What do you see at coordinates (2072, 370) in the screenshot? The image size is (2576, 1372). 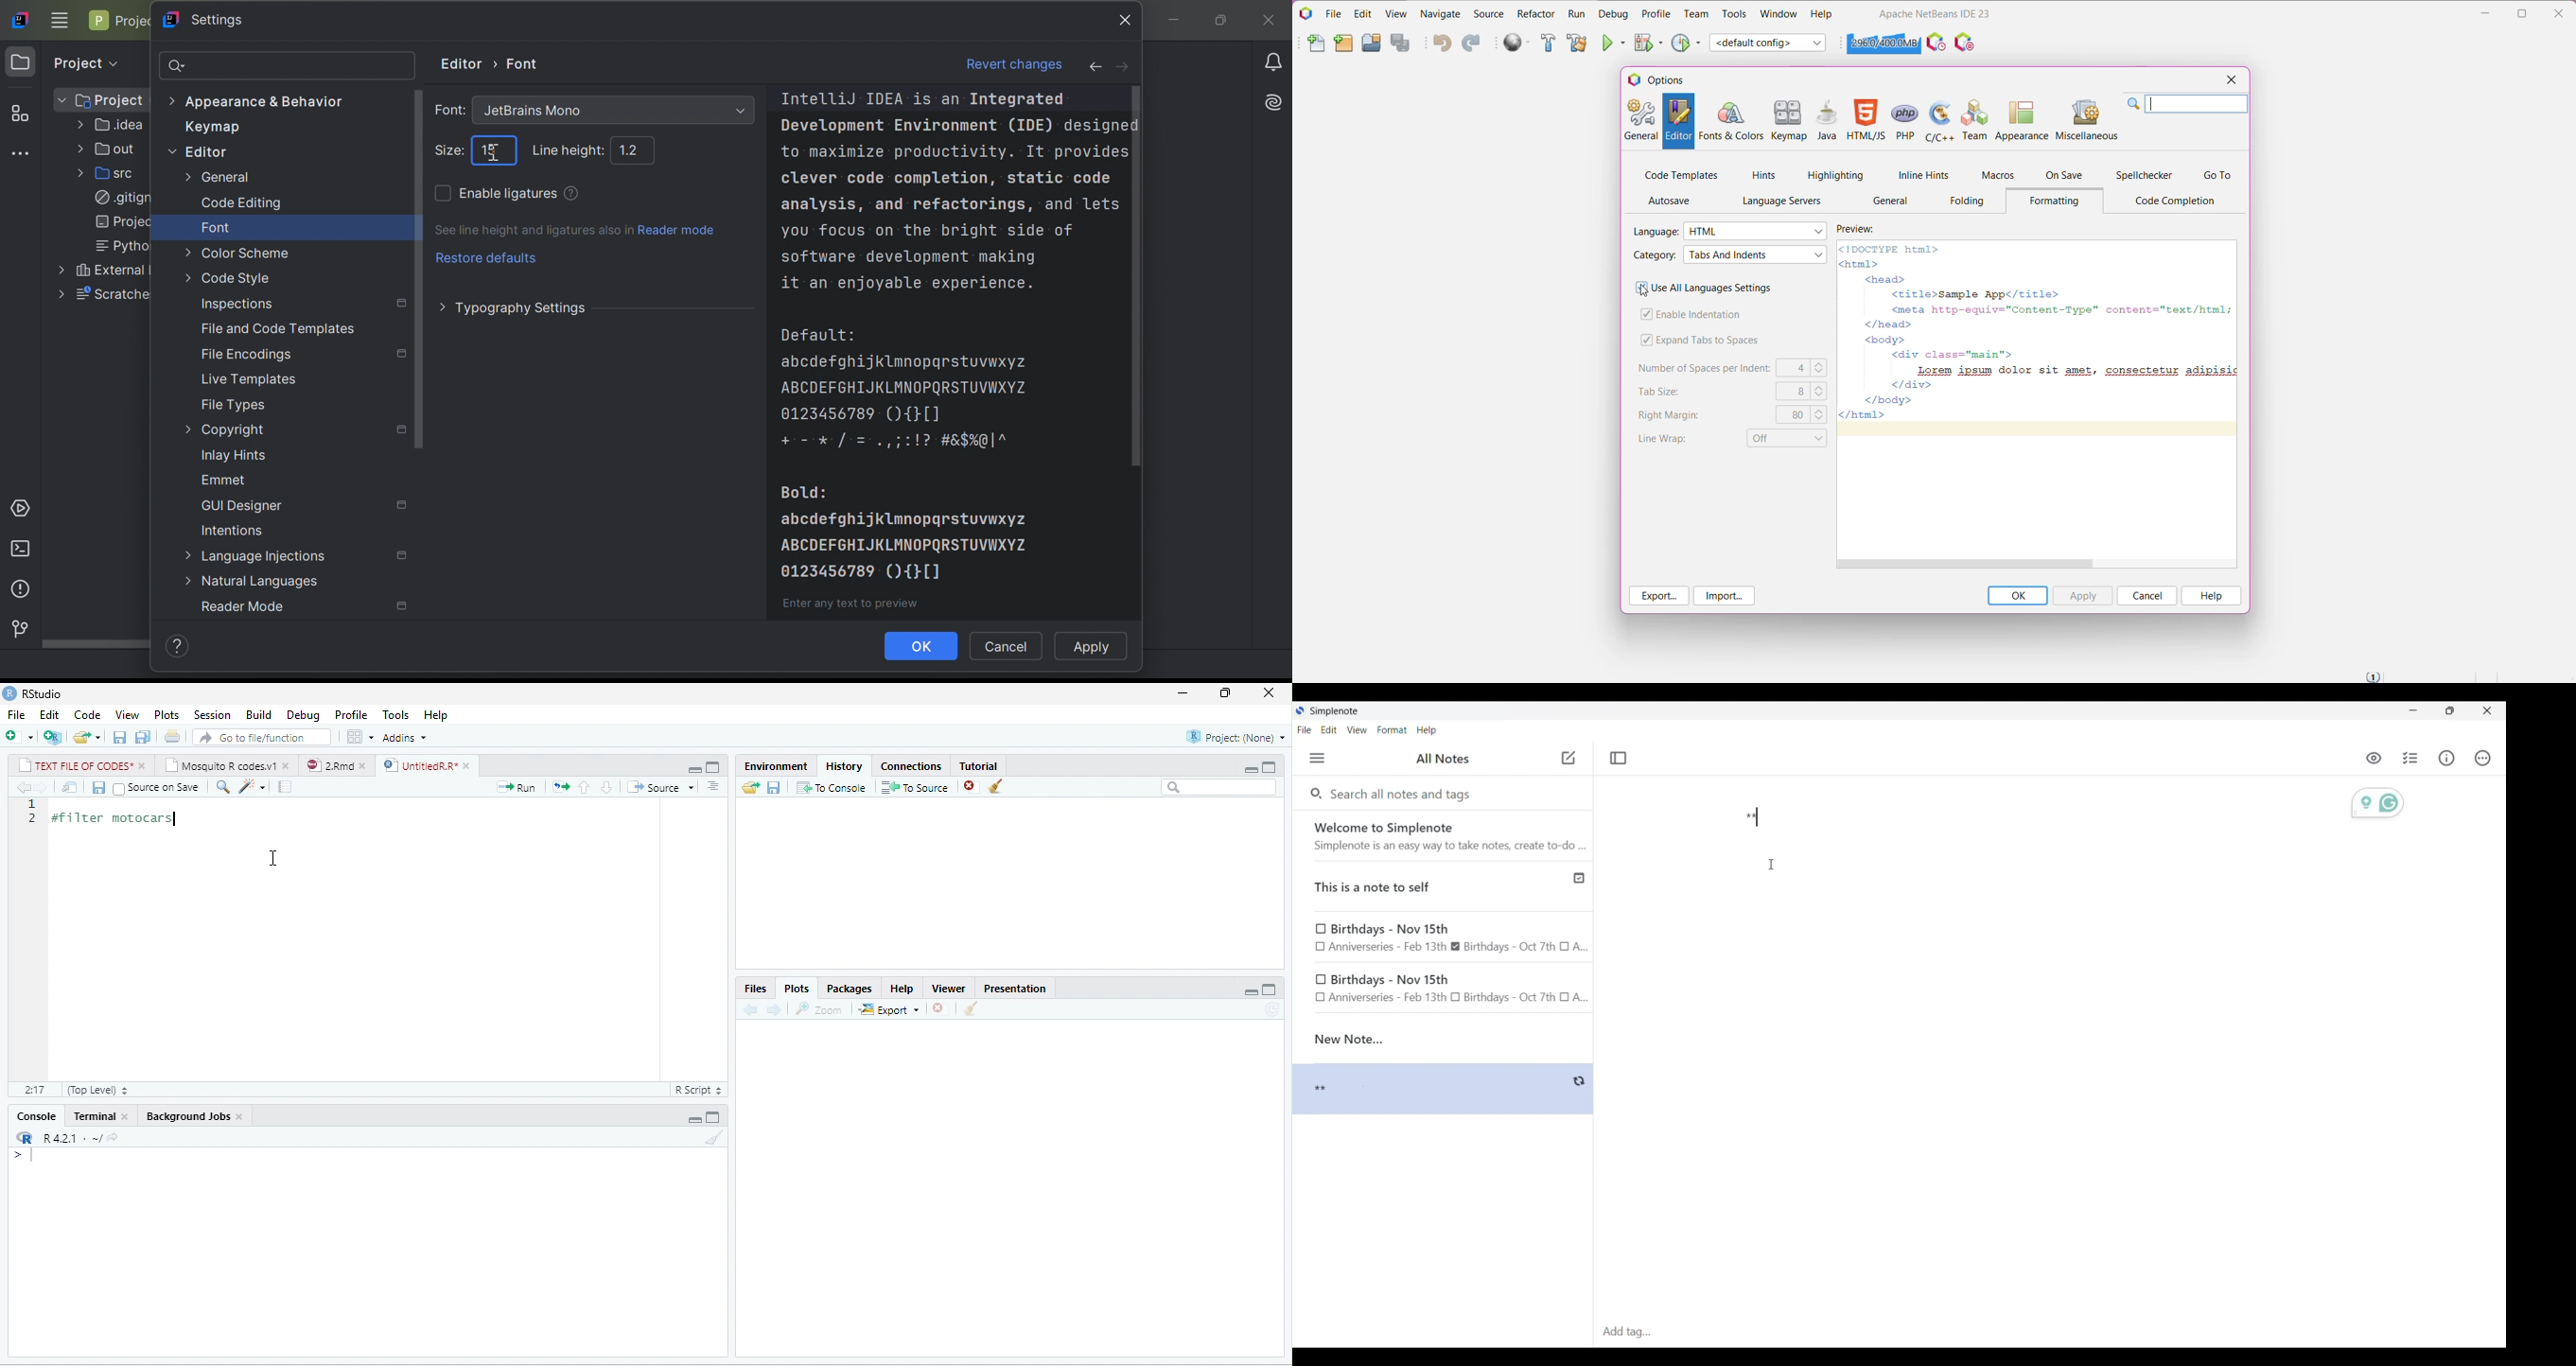 I see `Lorem ipsum dolor sit amet, consectetur adipisic` at bounding box center [2072, 370].